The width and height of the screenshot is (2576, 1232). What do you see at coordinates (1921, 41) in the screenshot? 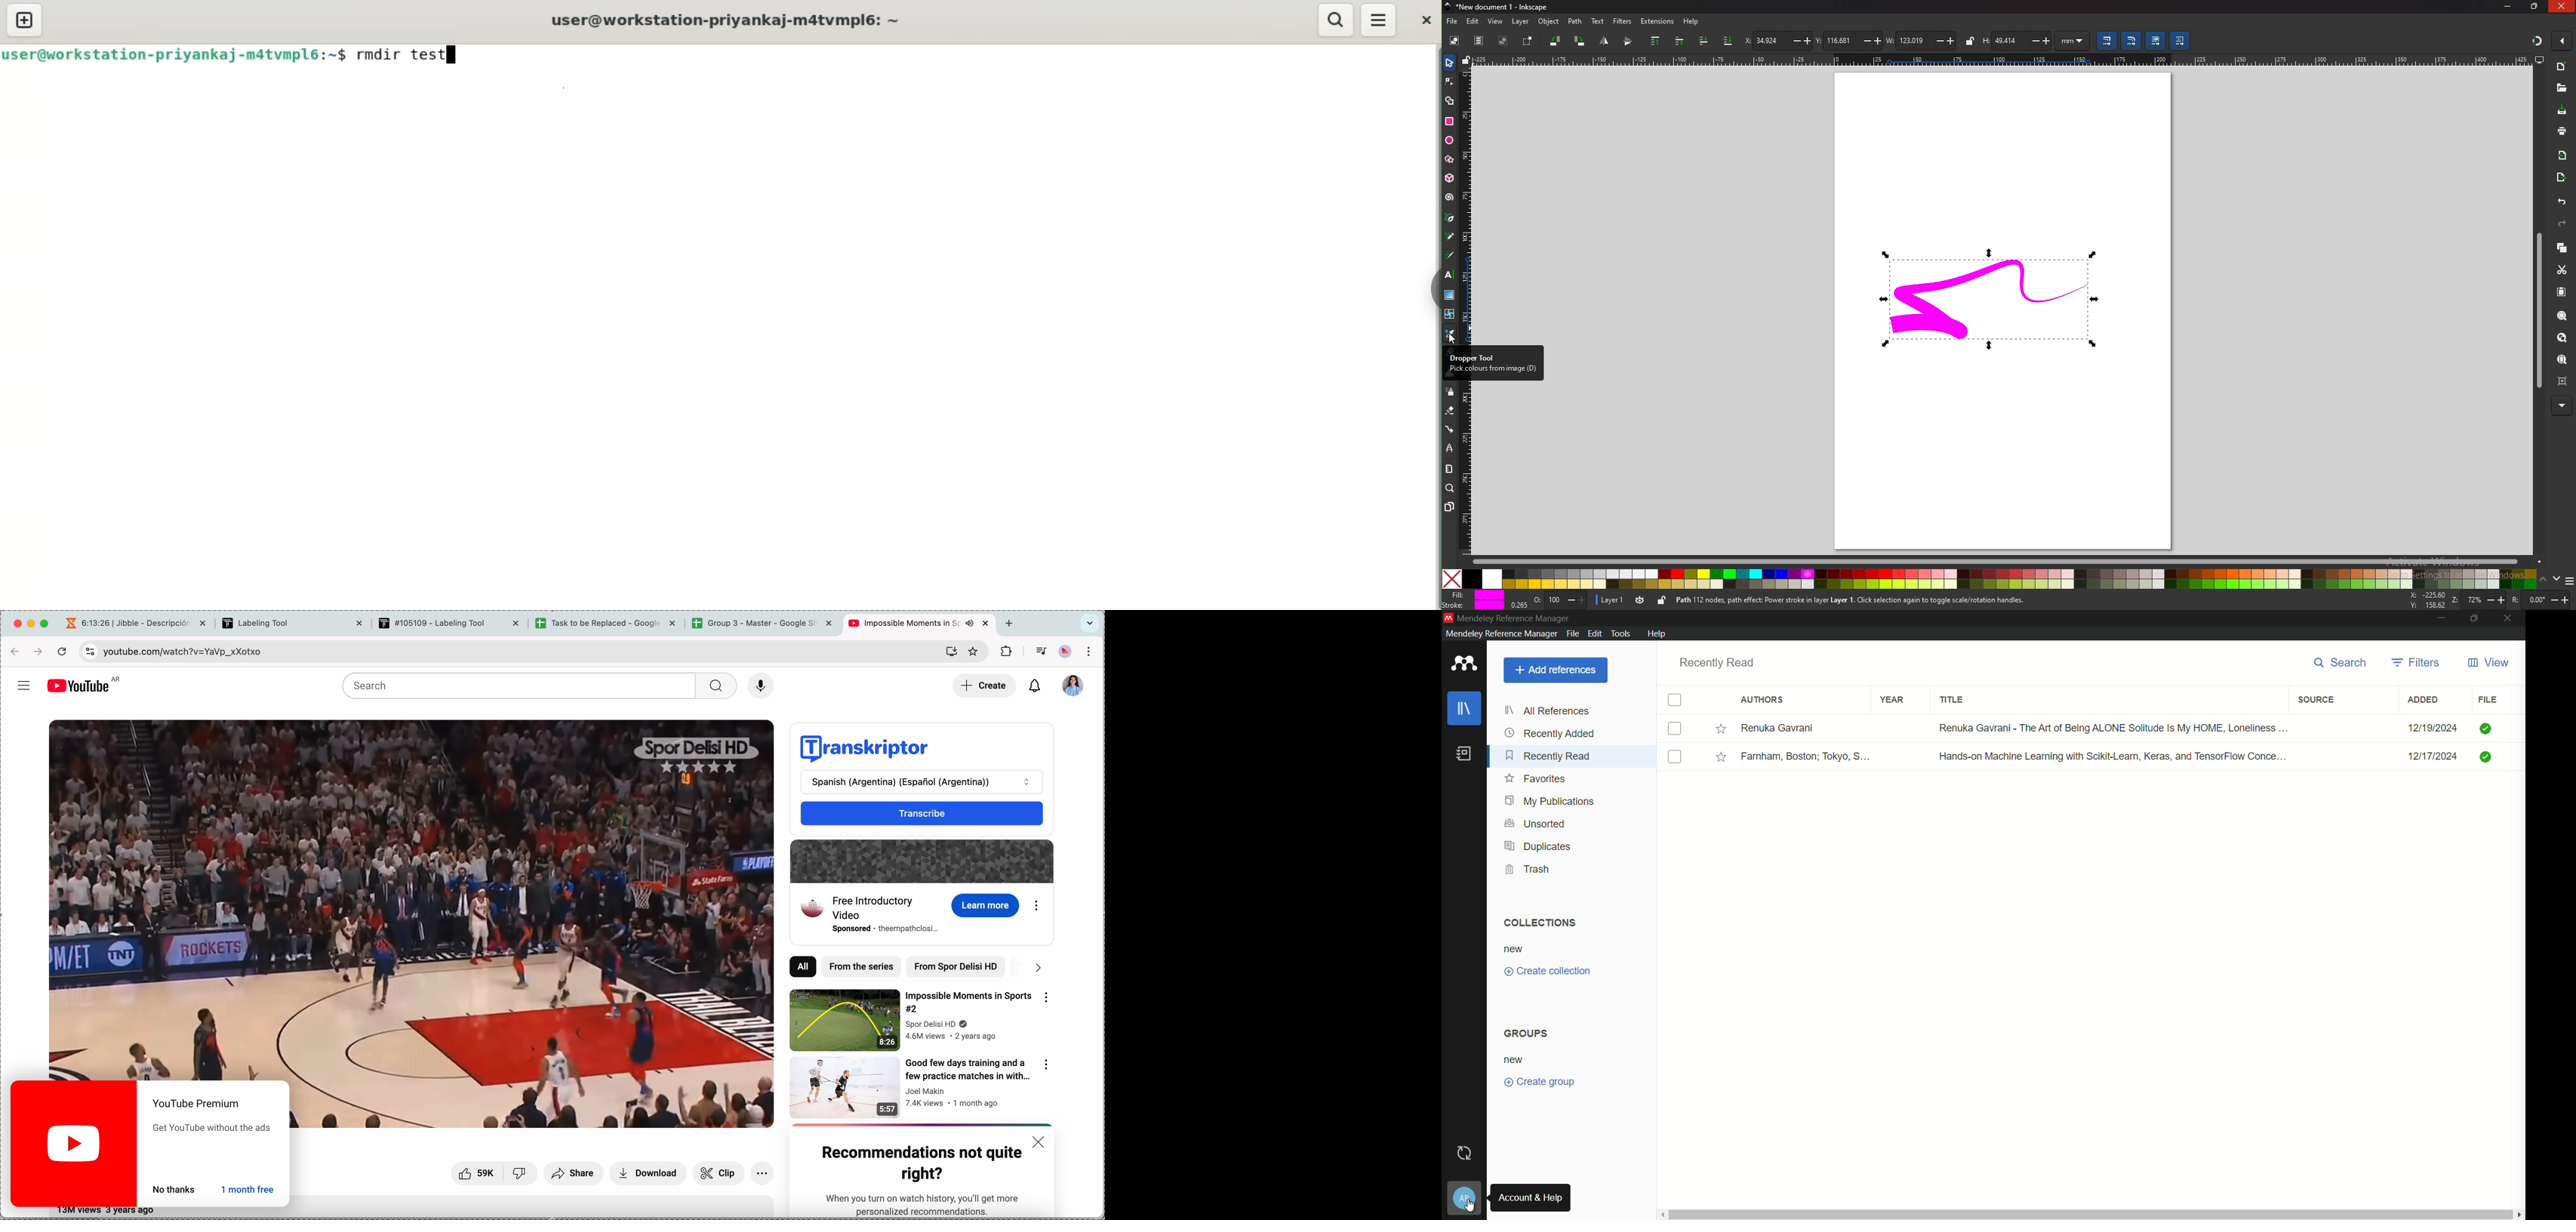
I see `width` at bounding box center [1921, 41].